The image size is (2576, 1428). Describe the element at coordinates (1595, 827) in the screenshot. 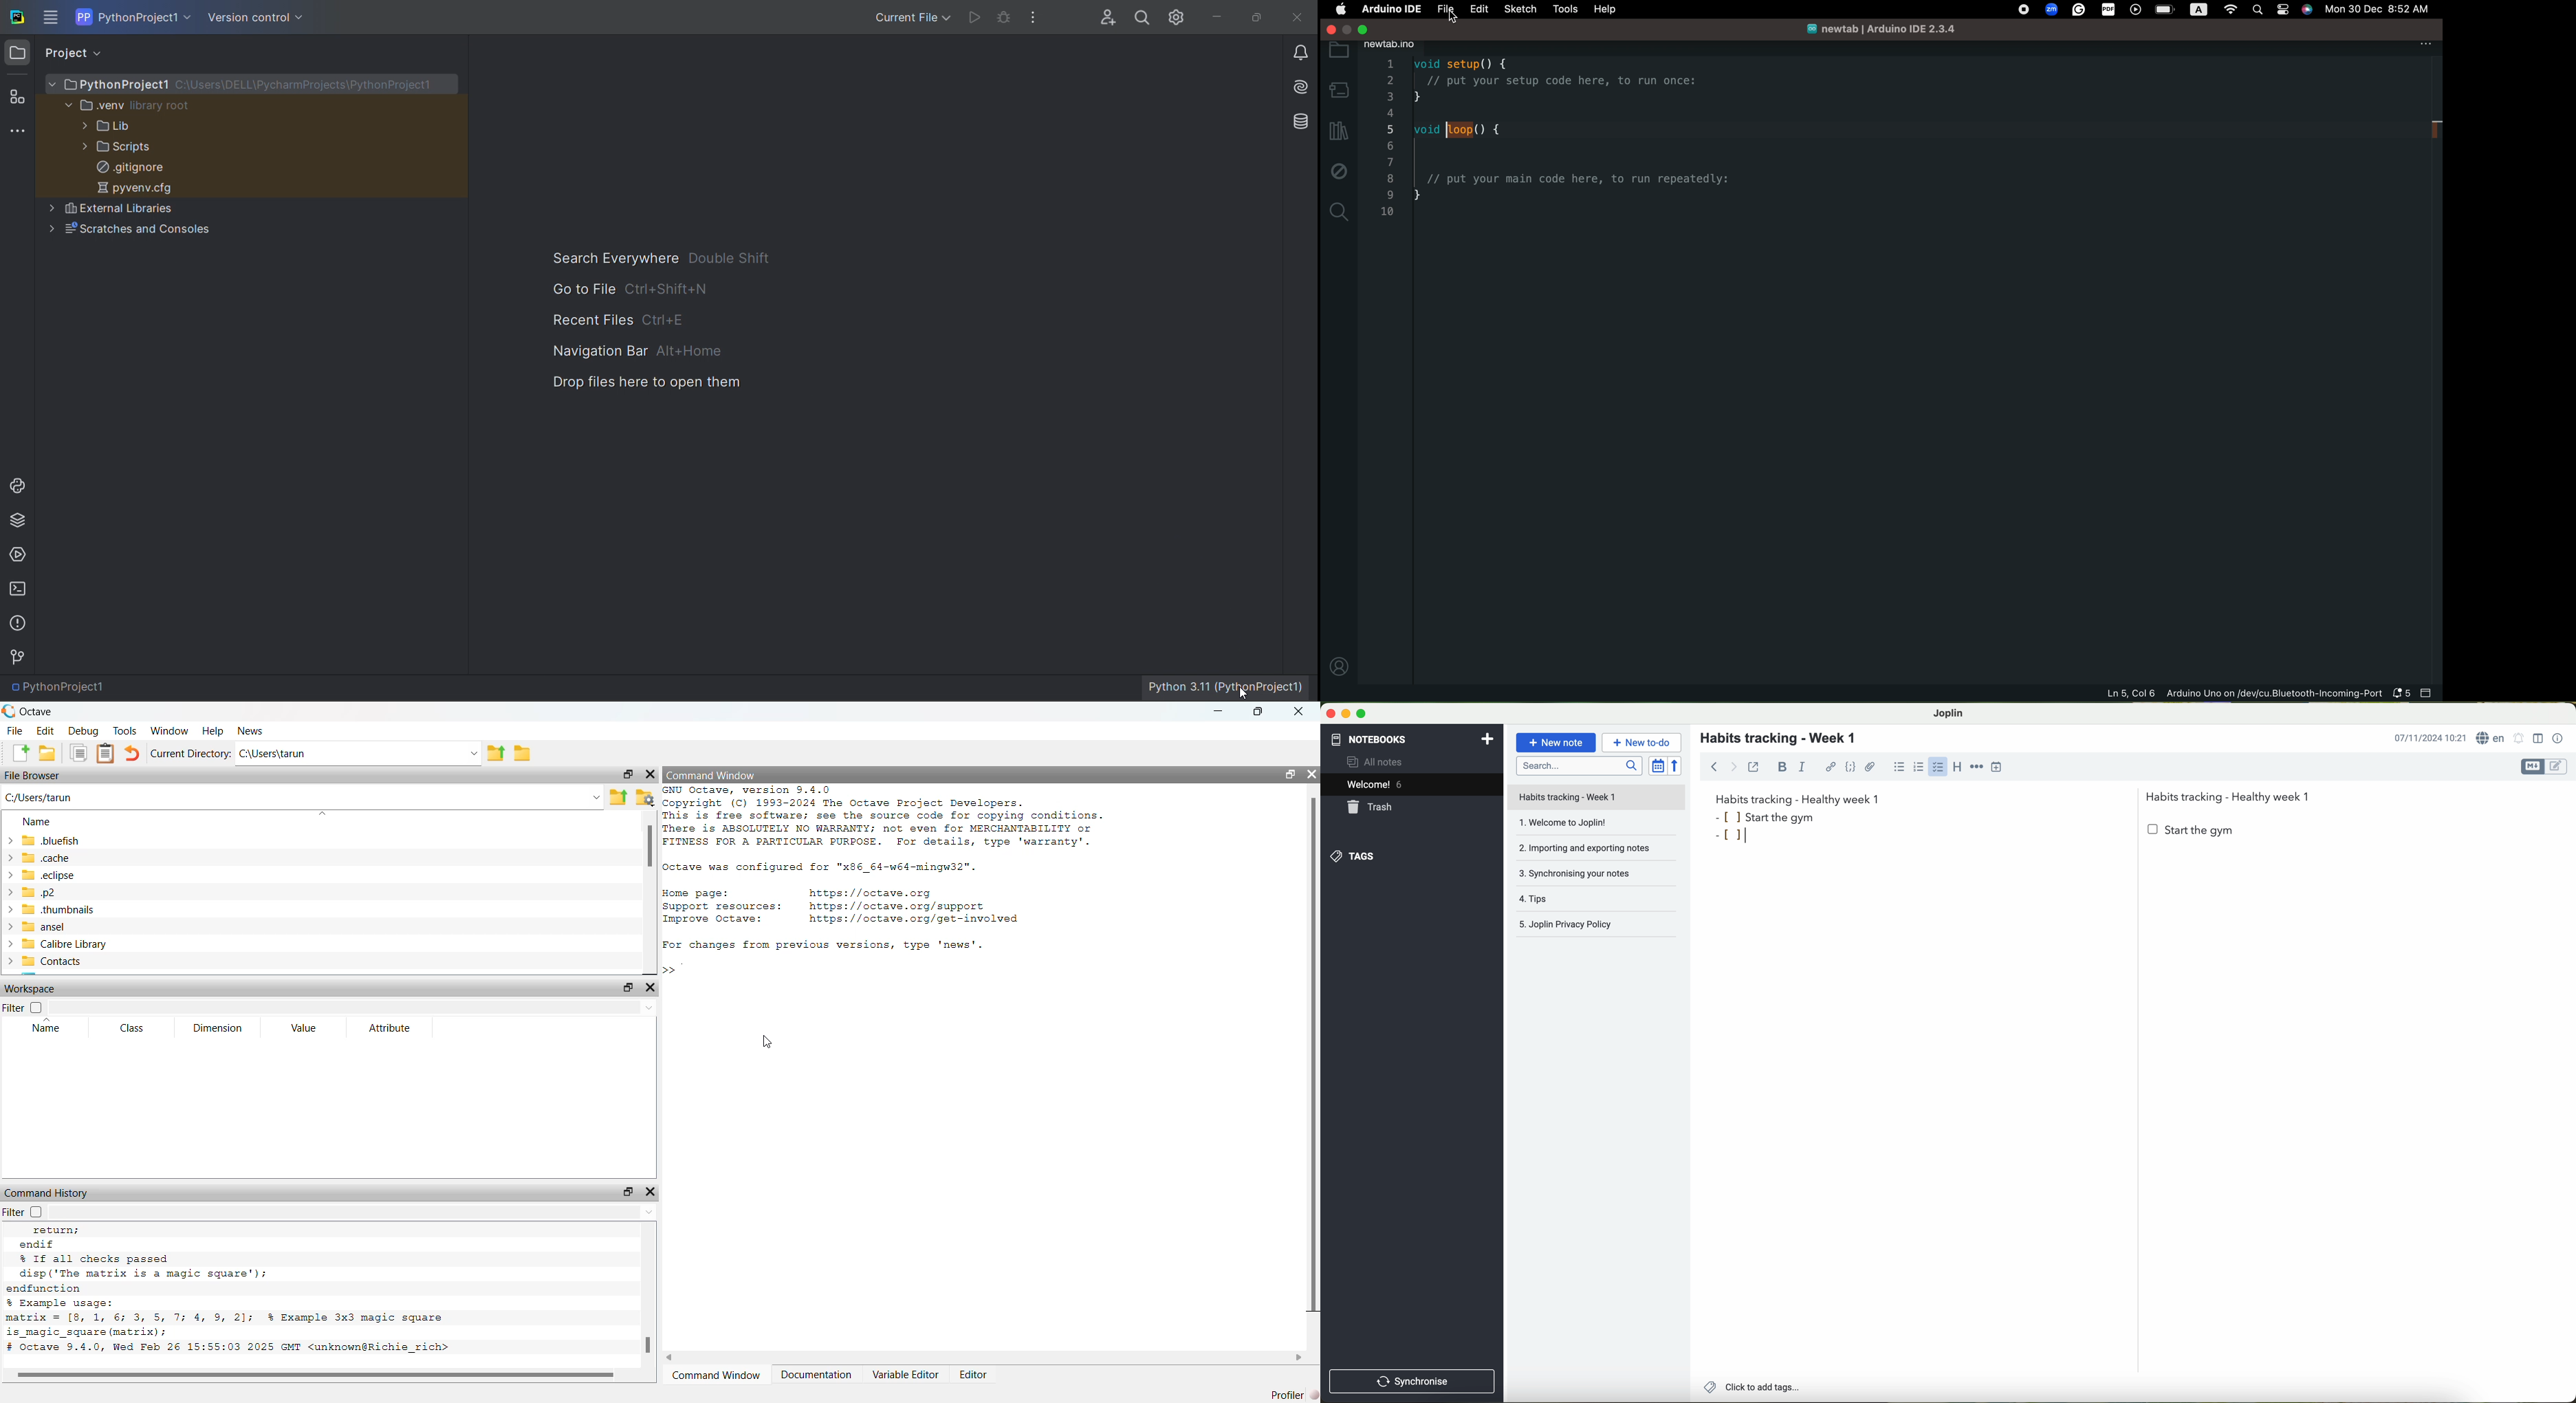

I see `welcome to Joplin` at that location.